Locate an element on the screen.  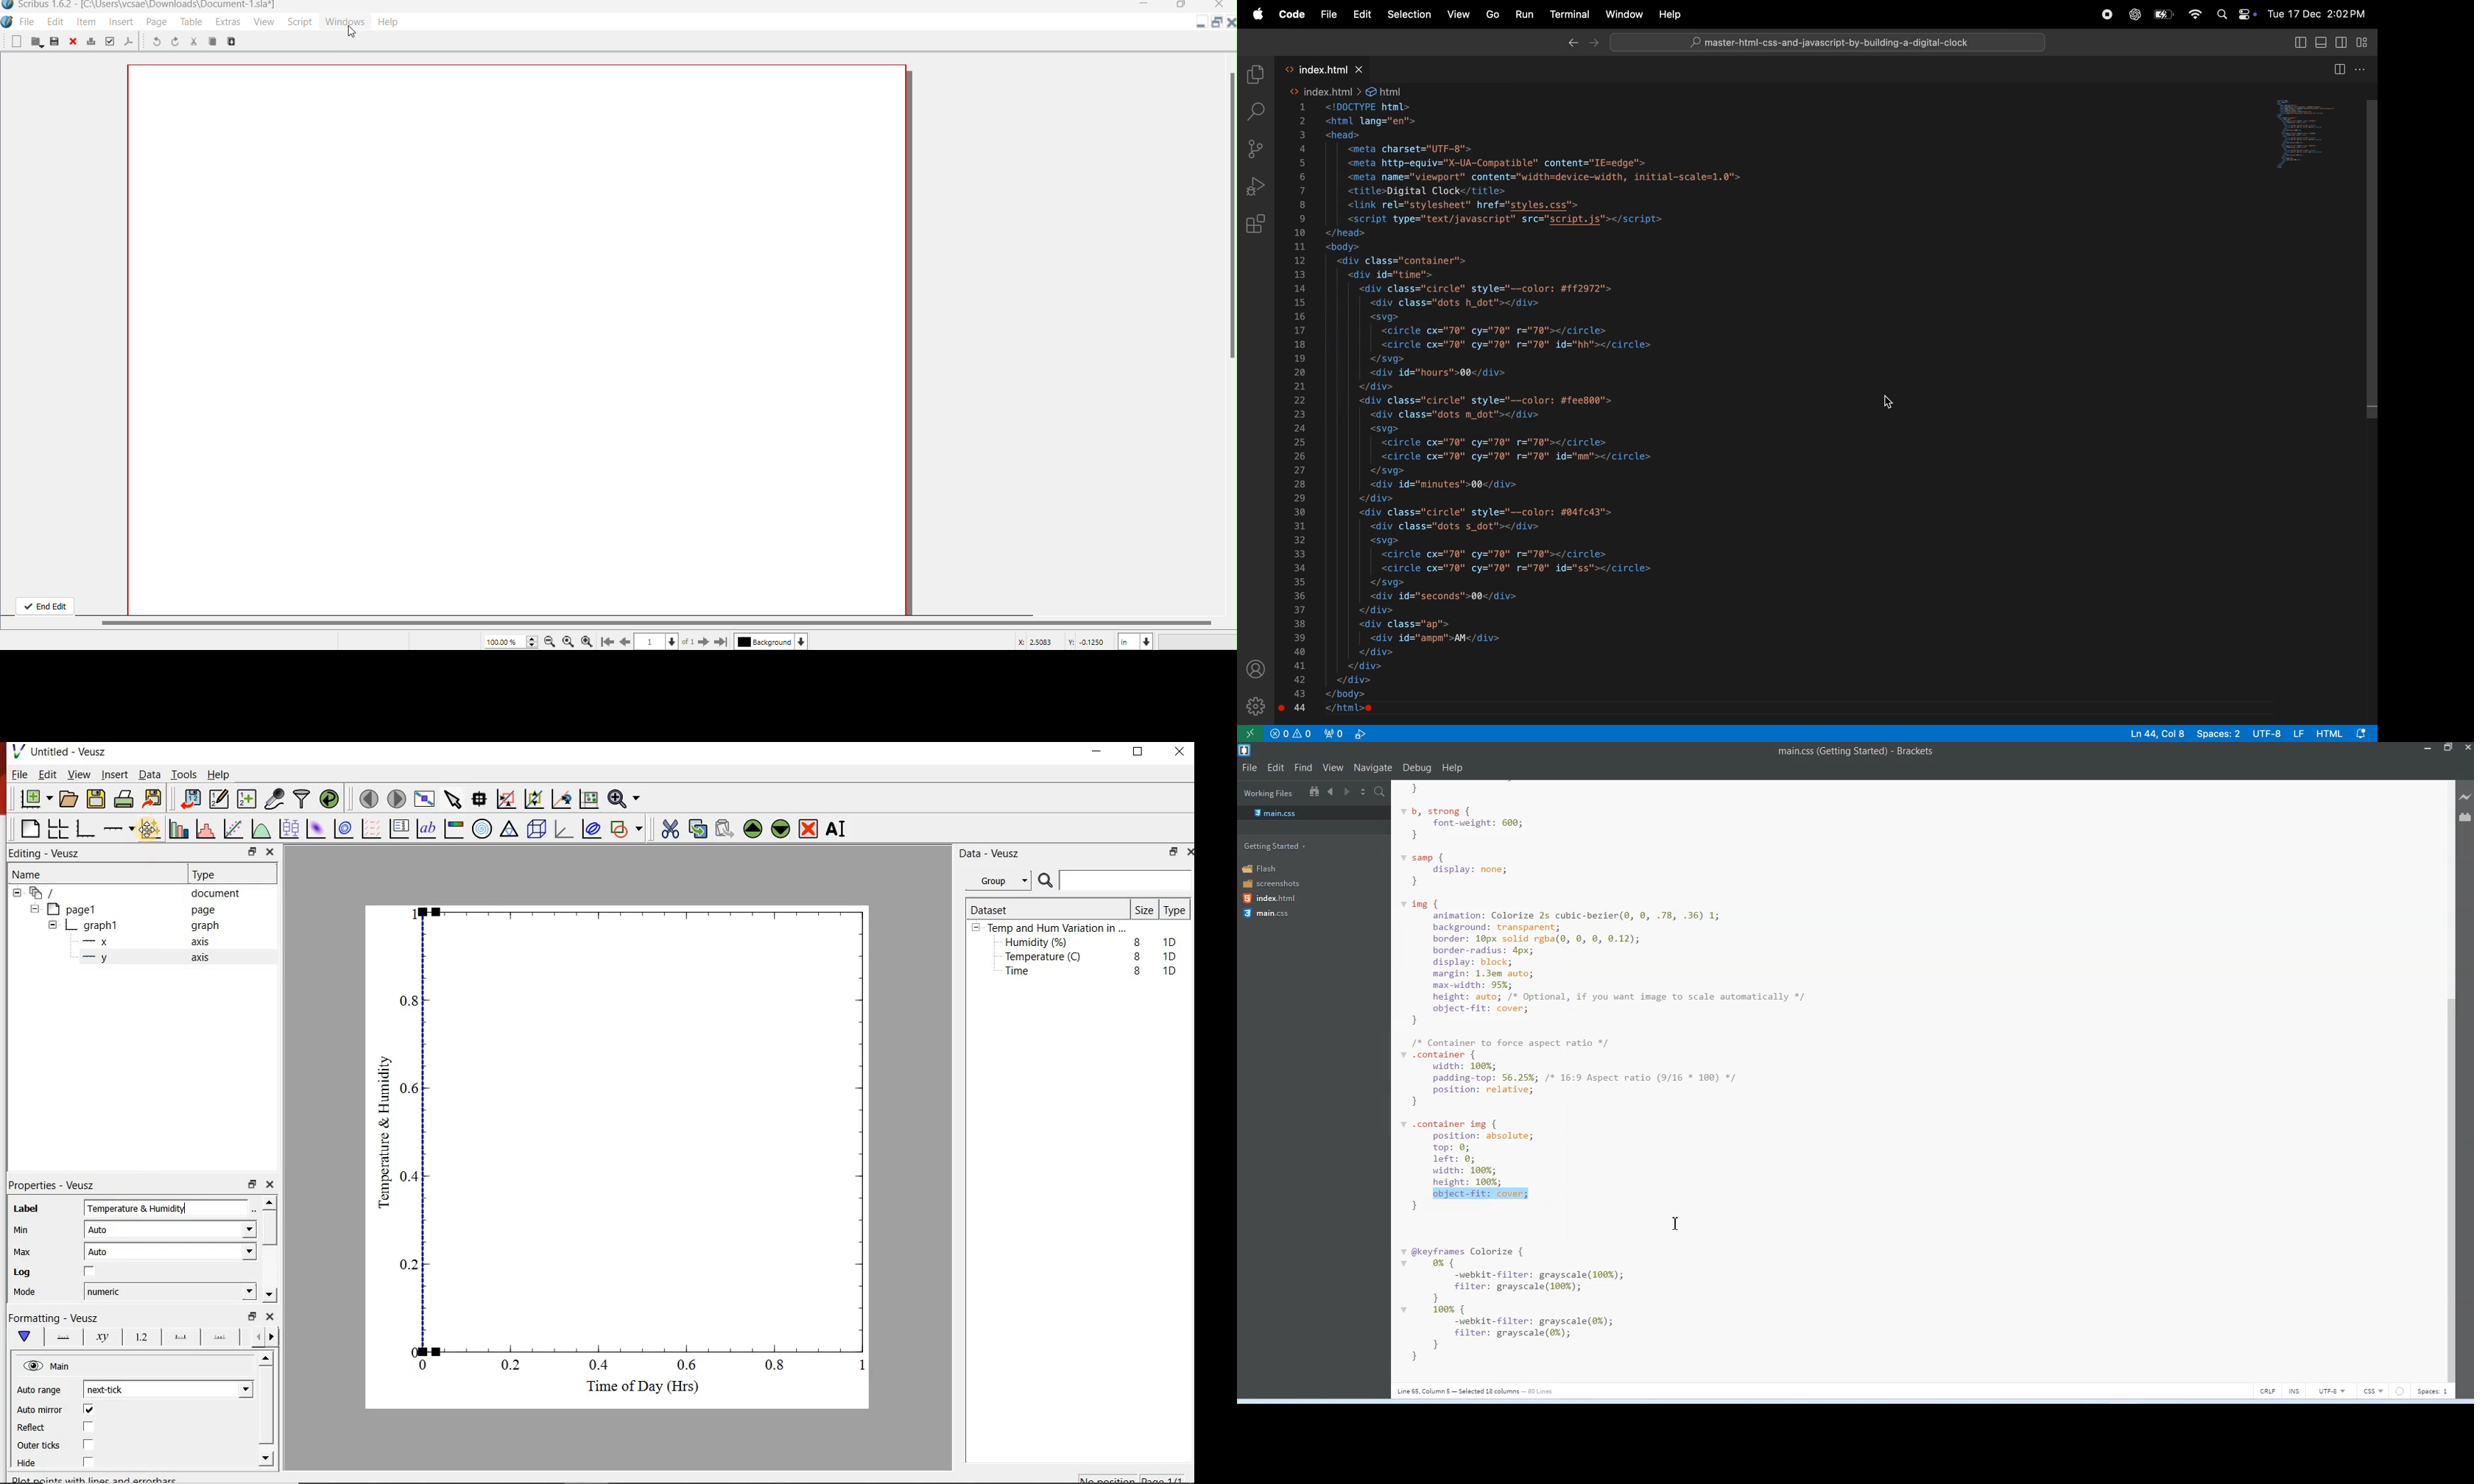
go to end is located at coordinates (722, 643).